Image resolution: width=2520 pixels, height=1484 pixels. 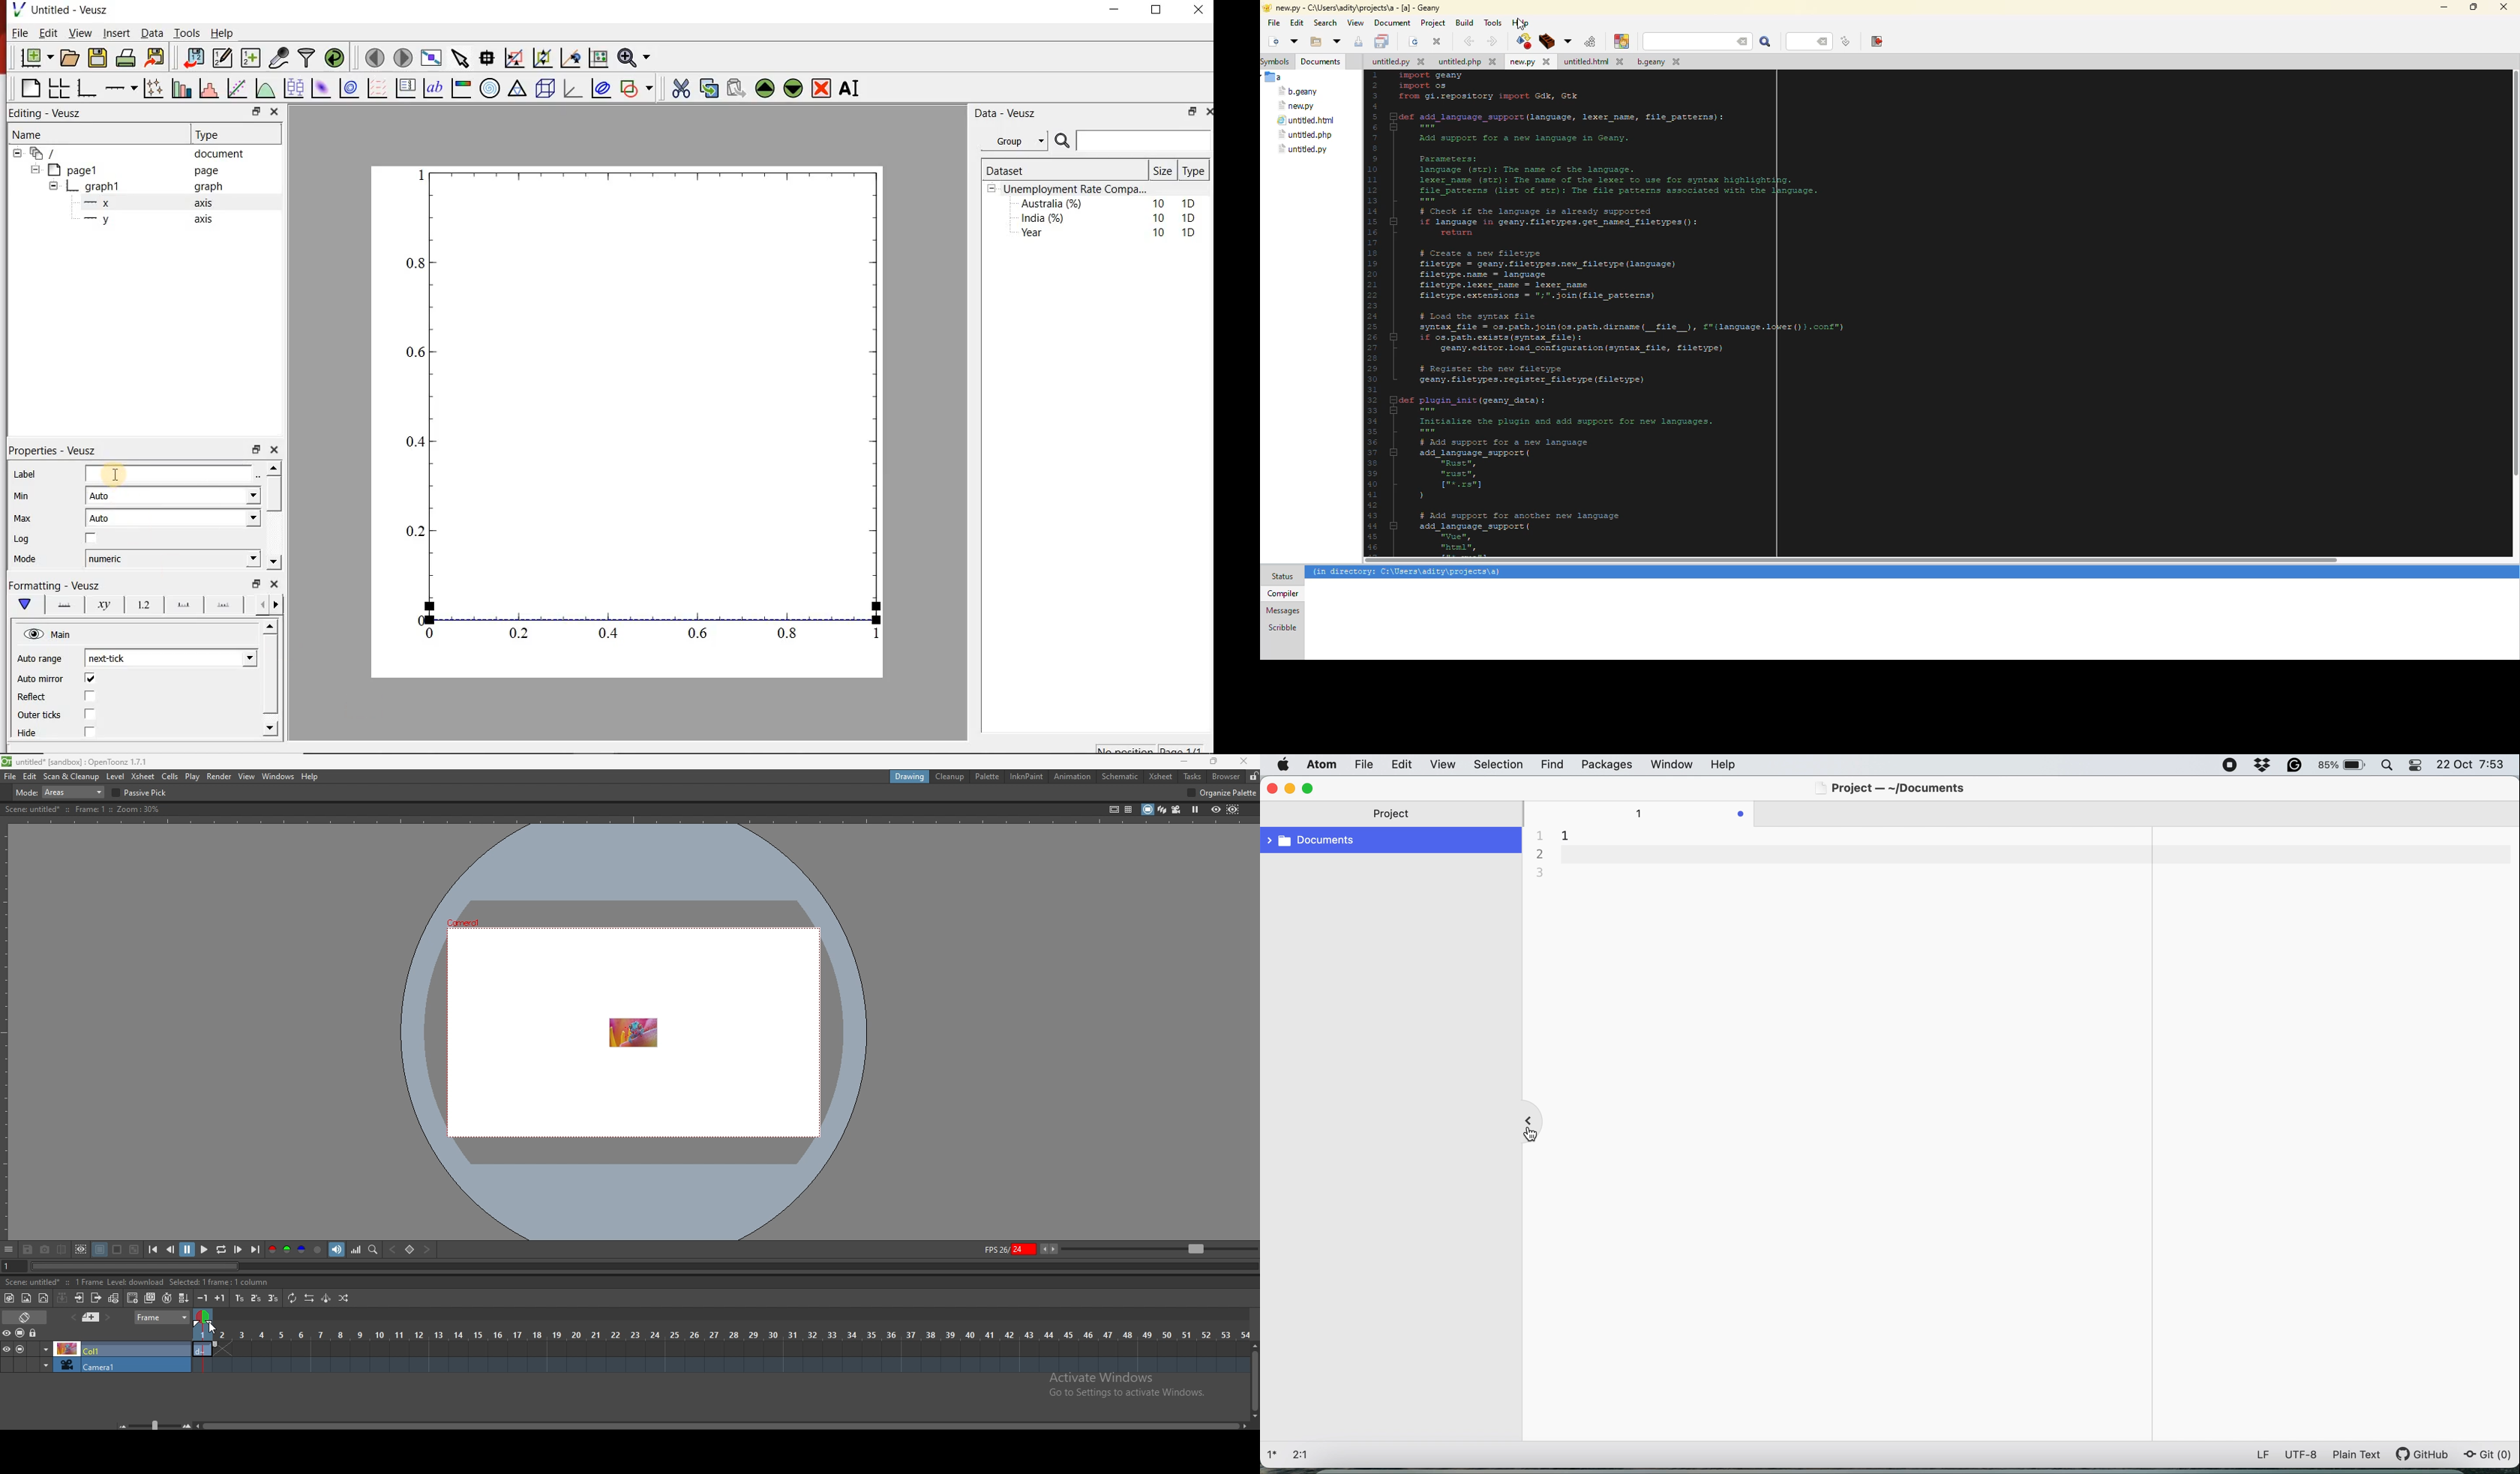 What do you see at coordinates (376, 56) in the screenshot?
I see `move to previous page` at bounding box center [376, 56].